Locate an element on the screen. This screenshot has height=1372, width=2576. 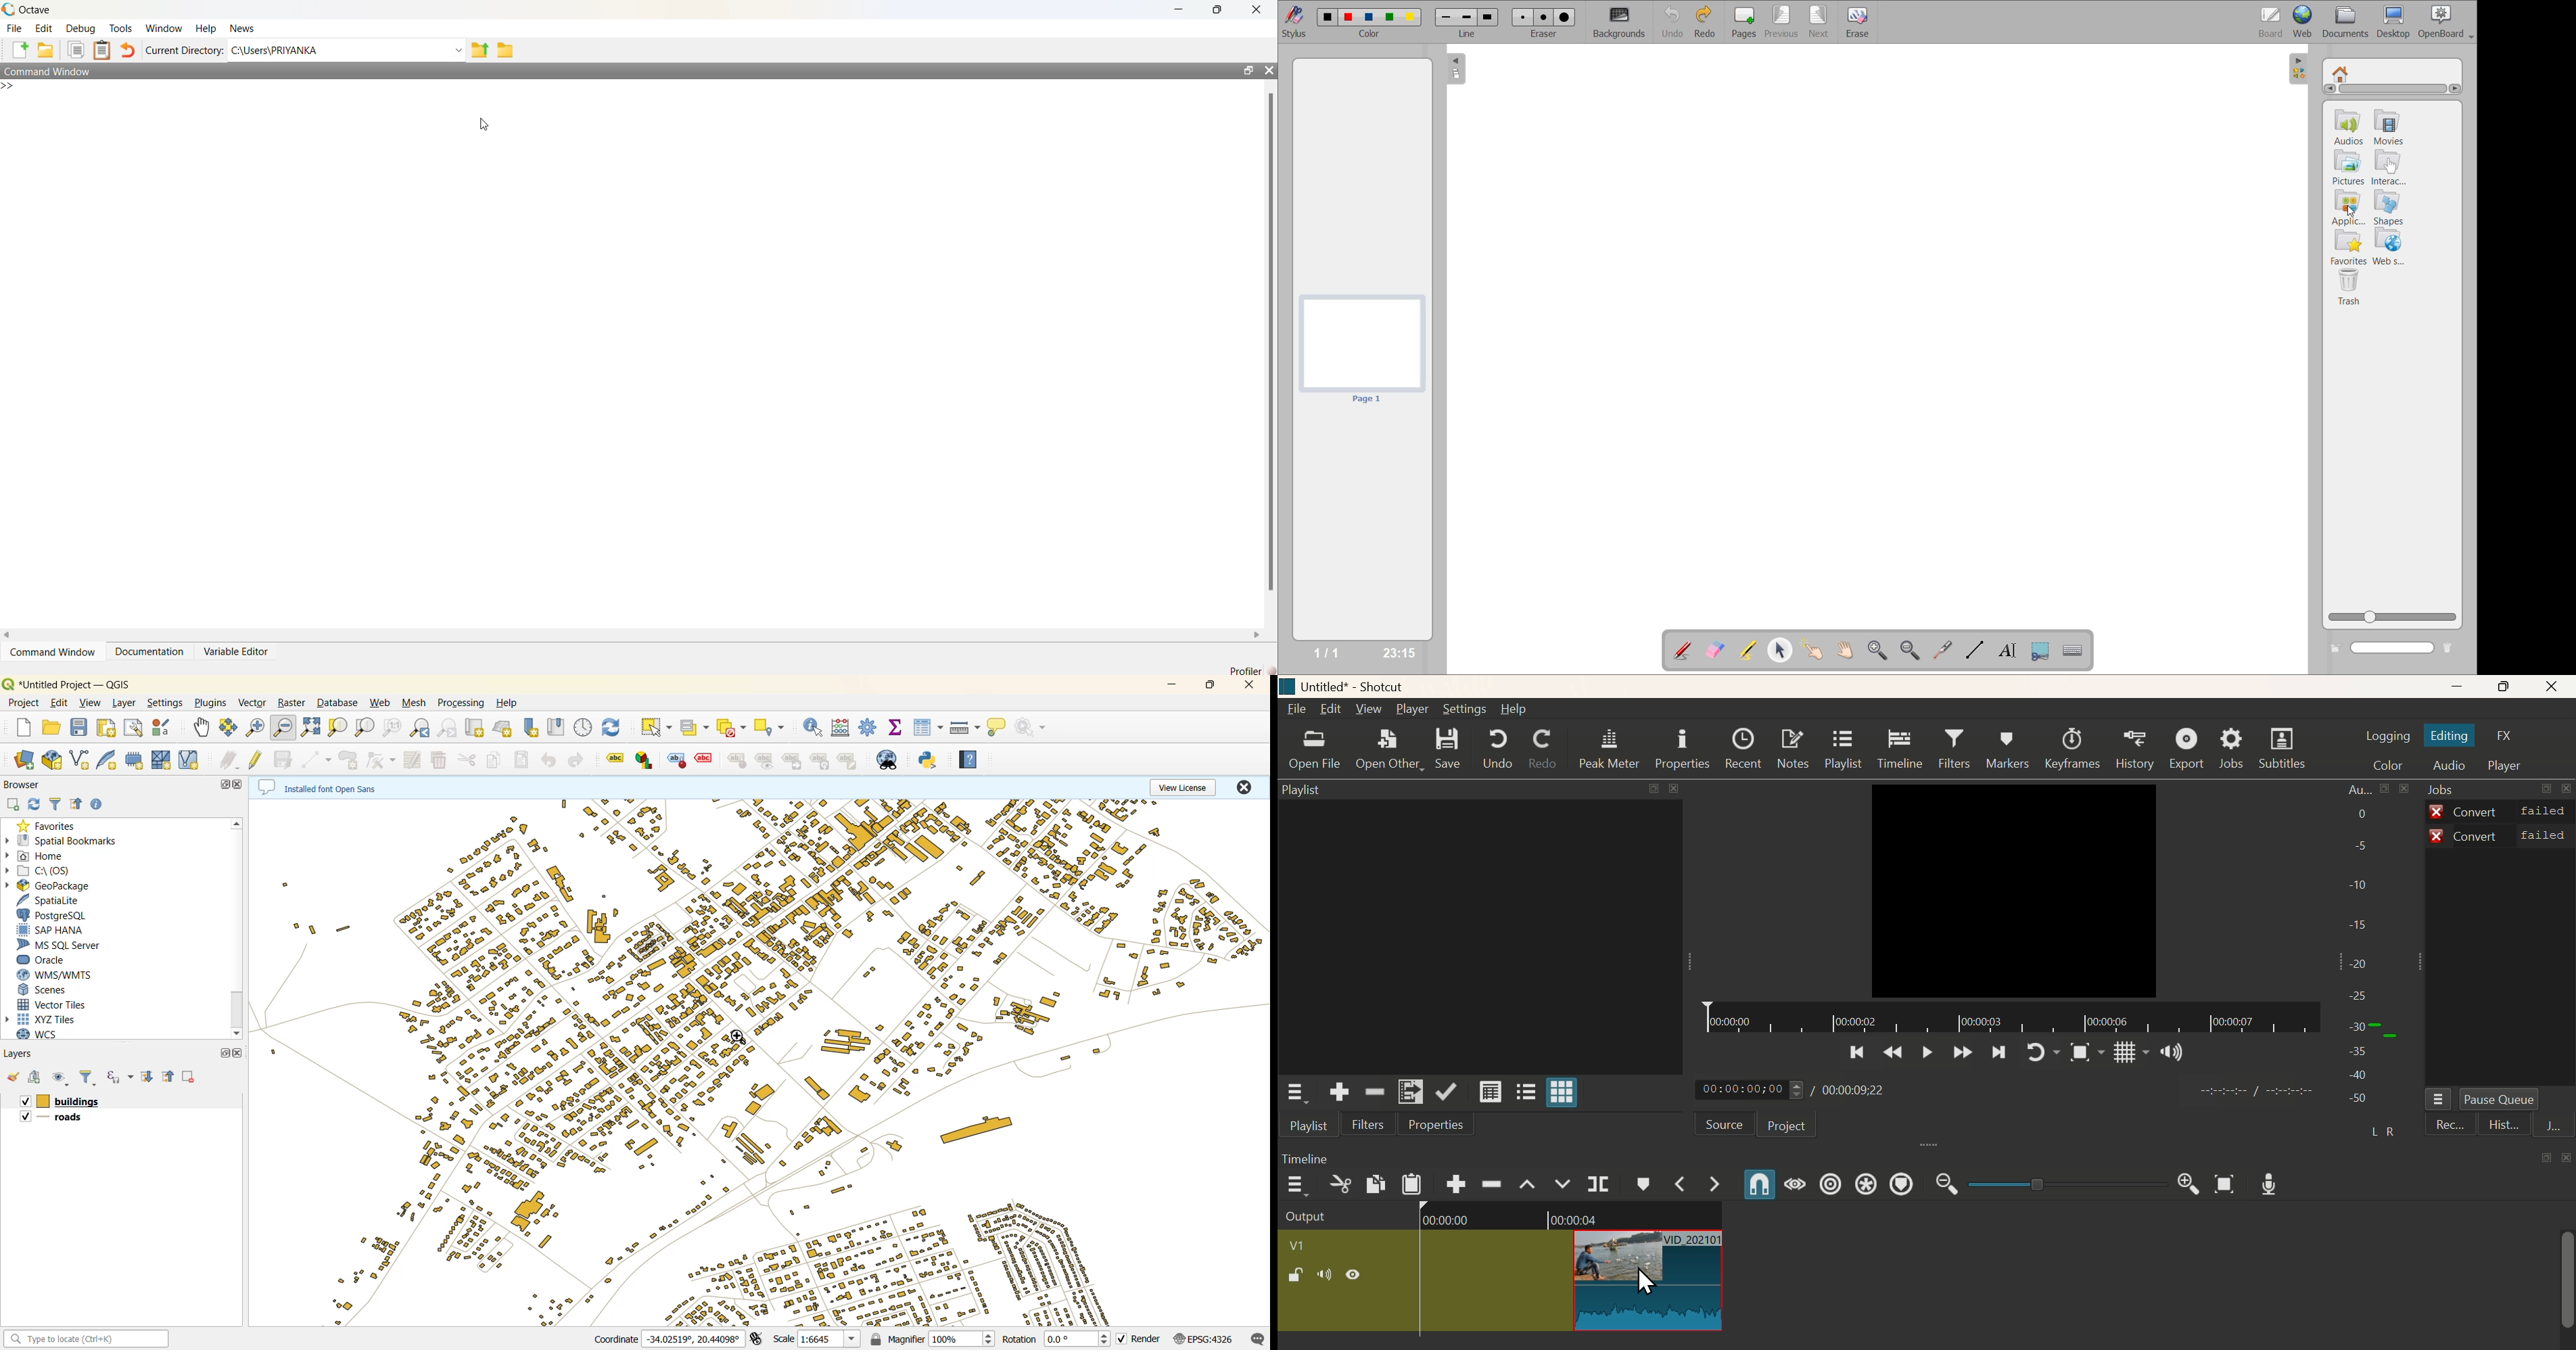
Properties is located at coordinates (1681, 749).